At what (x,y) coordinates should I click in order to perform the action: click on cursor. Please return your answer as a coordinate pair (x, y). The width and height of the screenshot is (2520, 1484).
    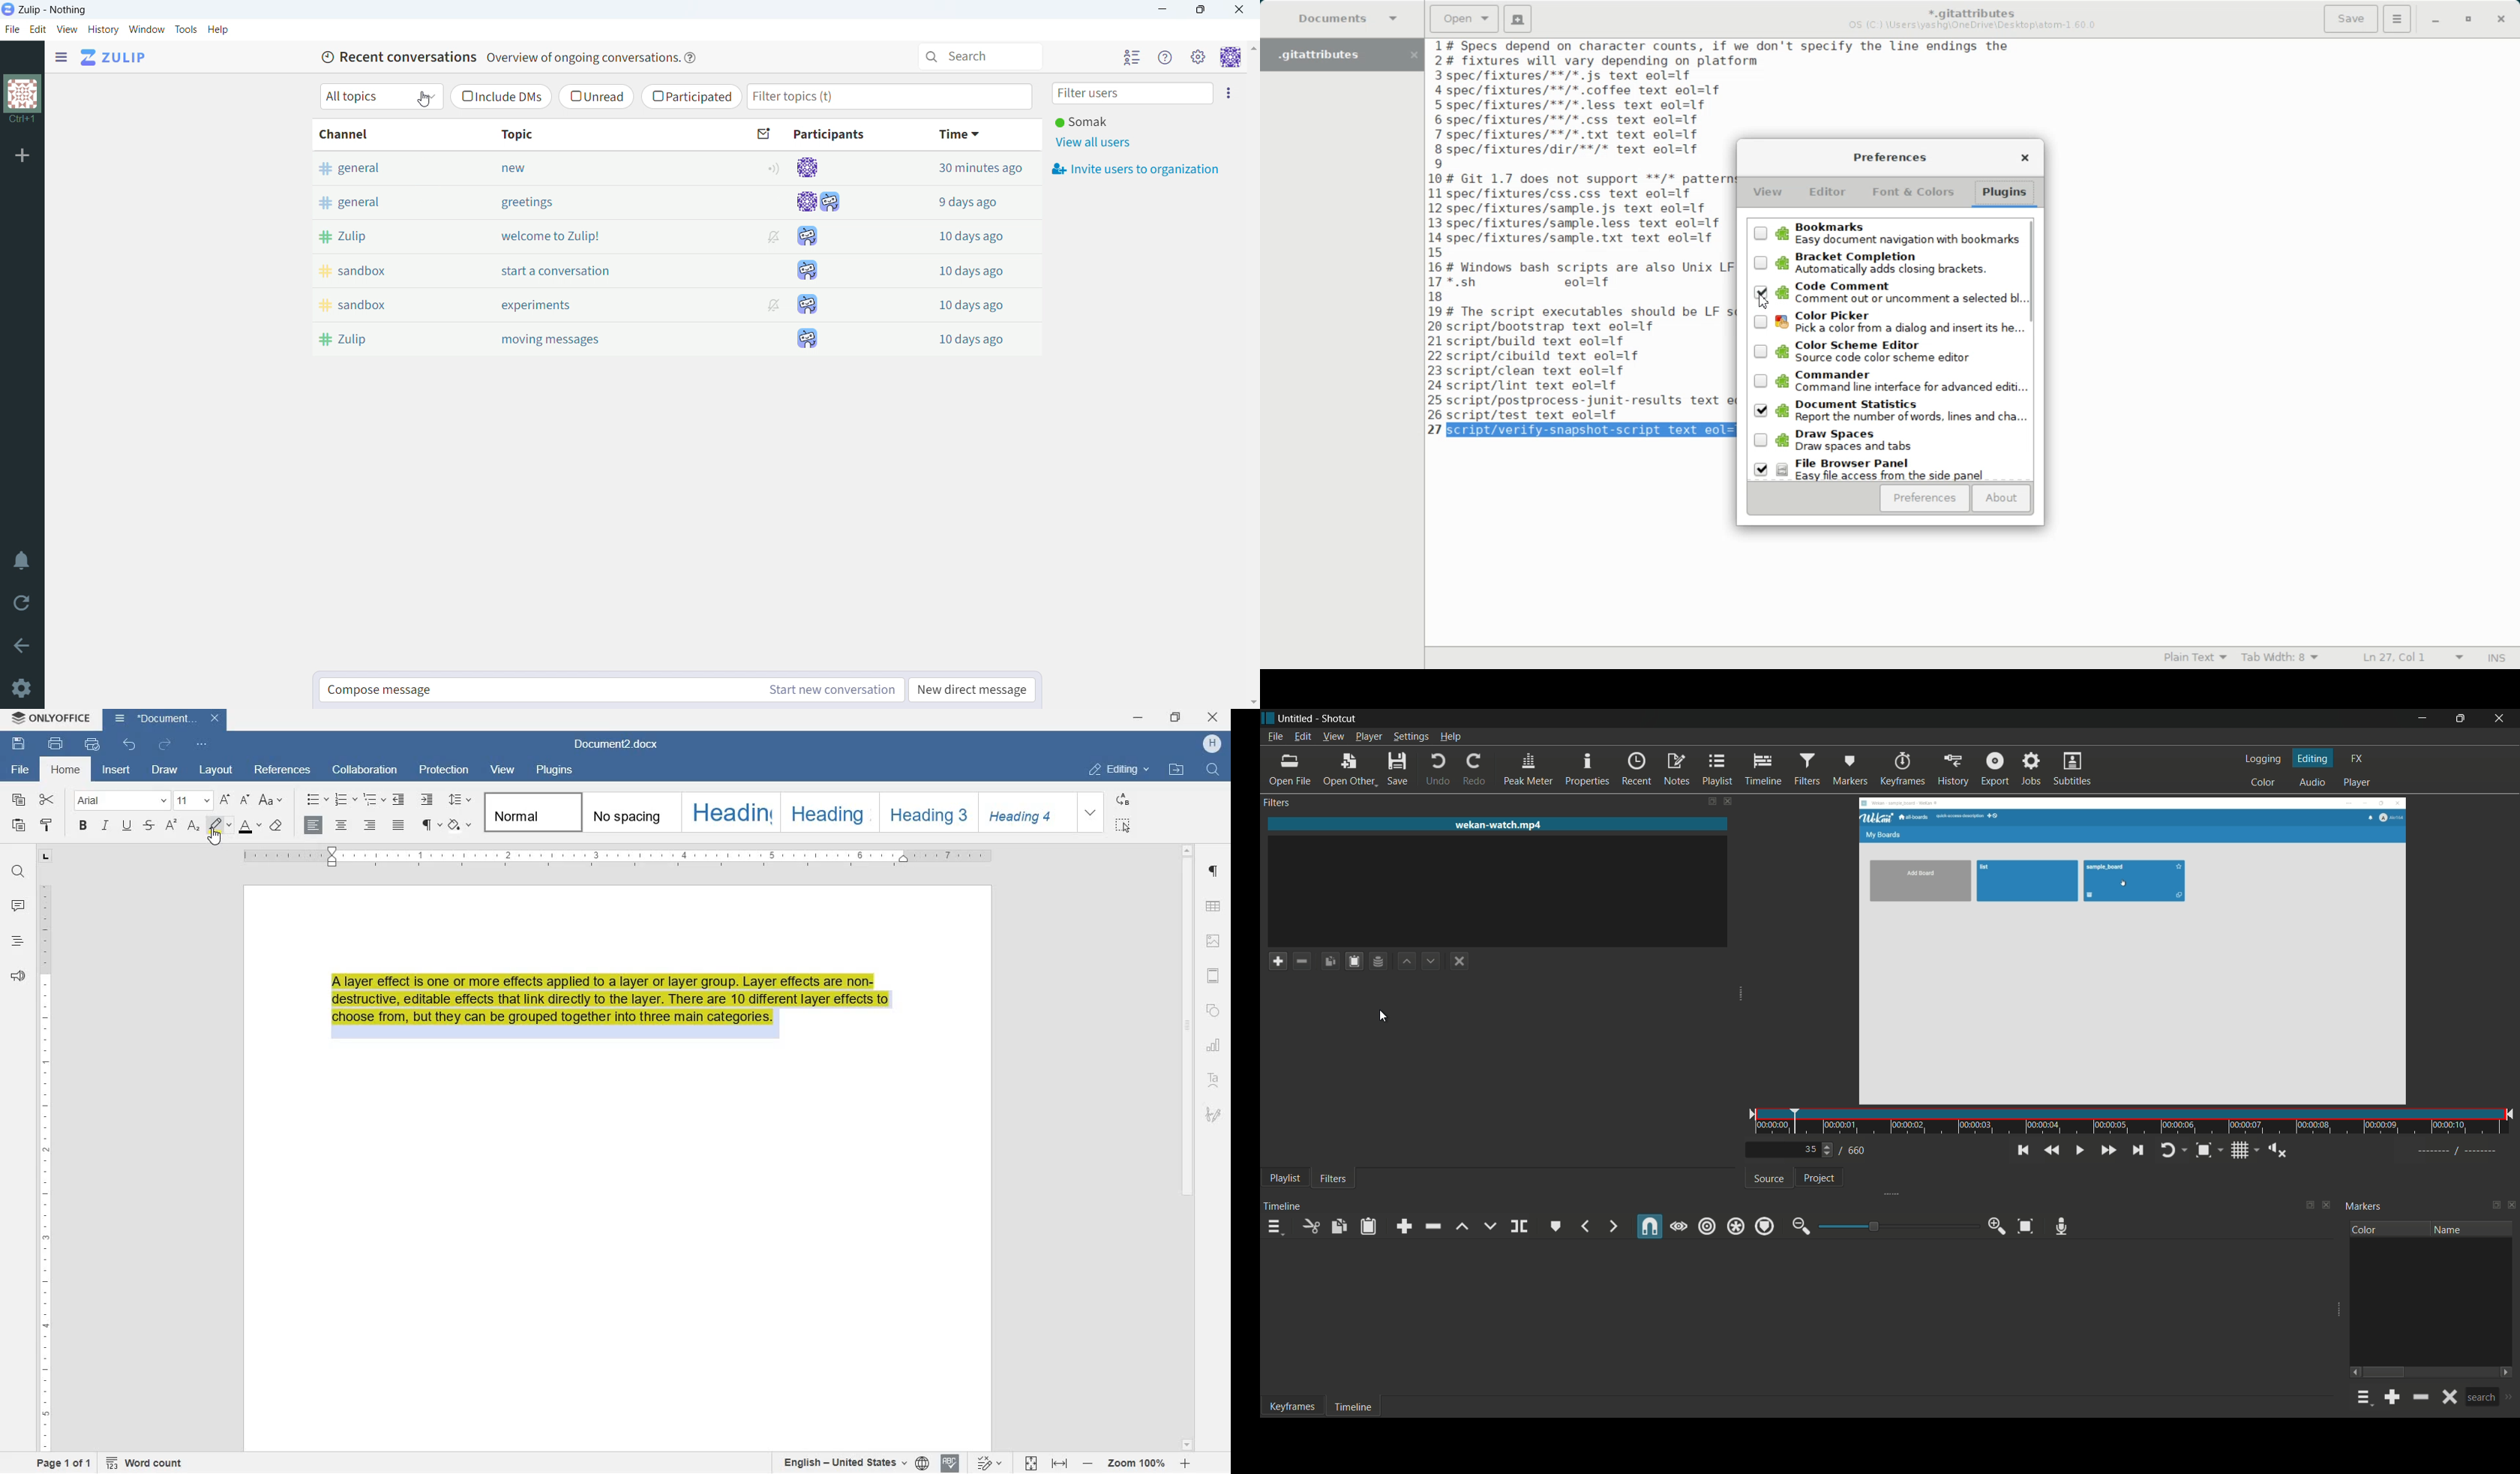
    Looking at the image, I should click on (424, 100).